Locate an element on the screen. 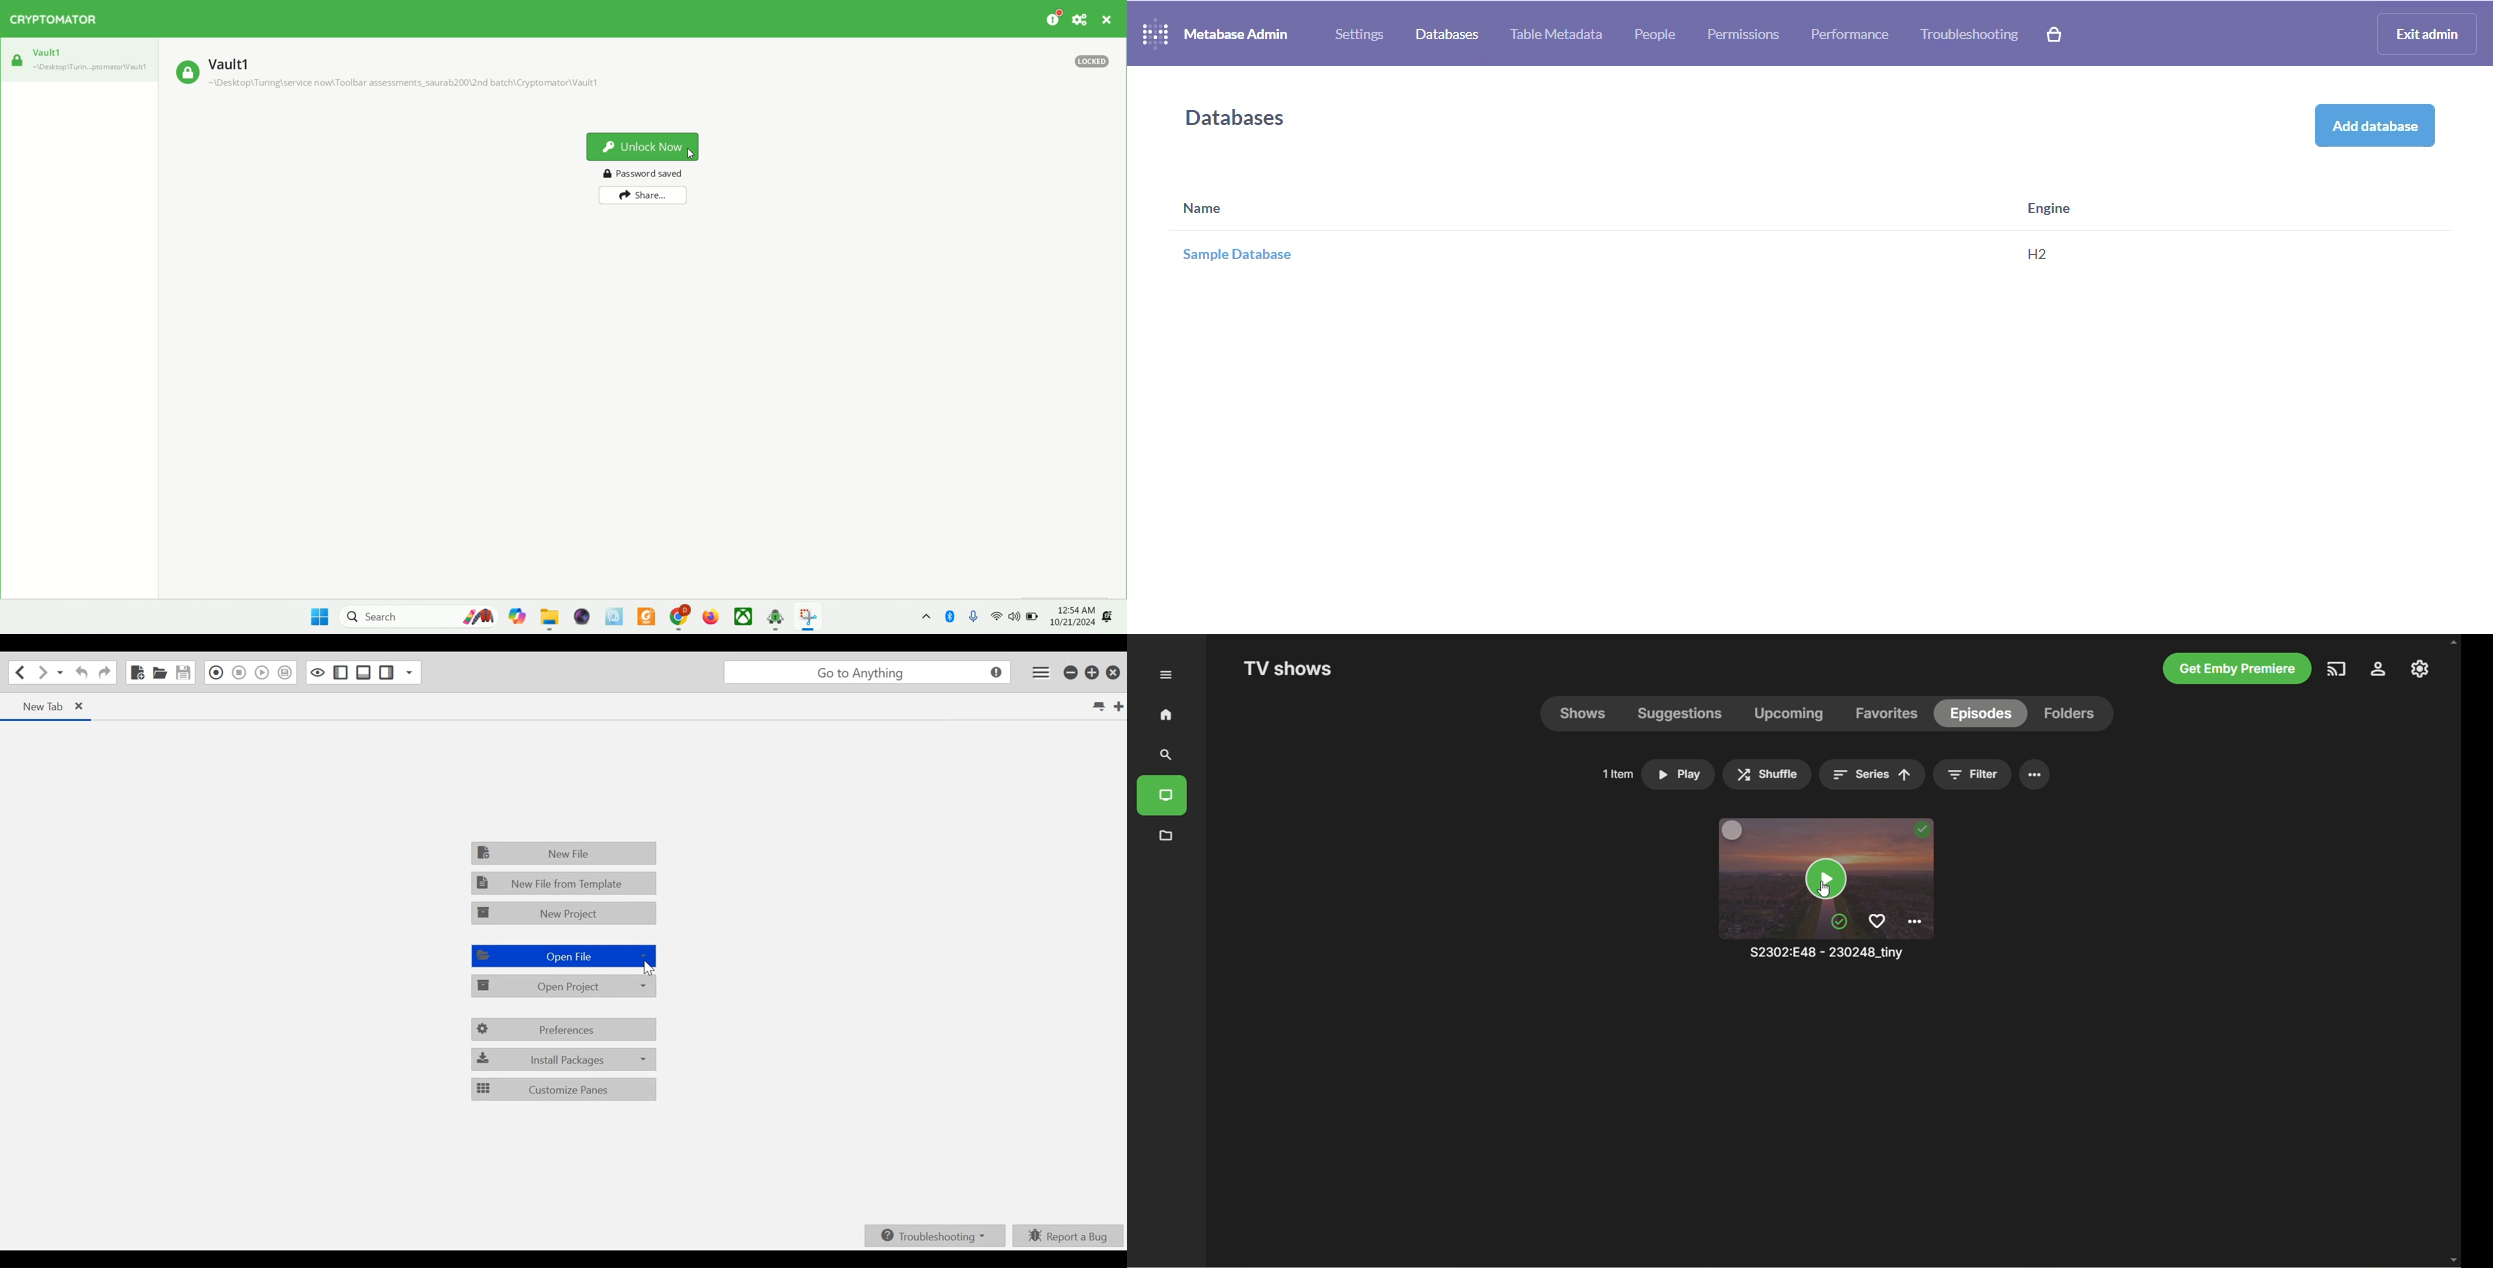 The height and width of the screenshot is (1288, 2520). MSI center Pro is located at coordinates (613, 616).